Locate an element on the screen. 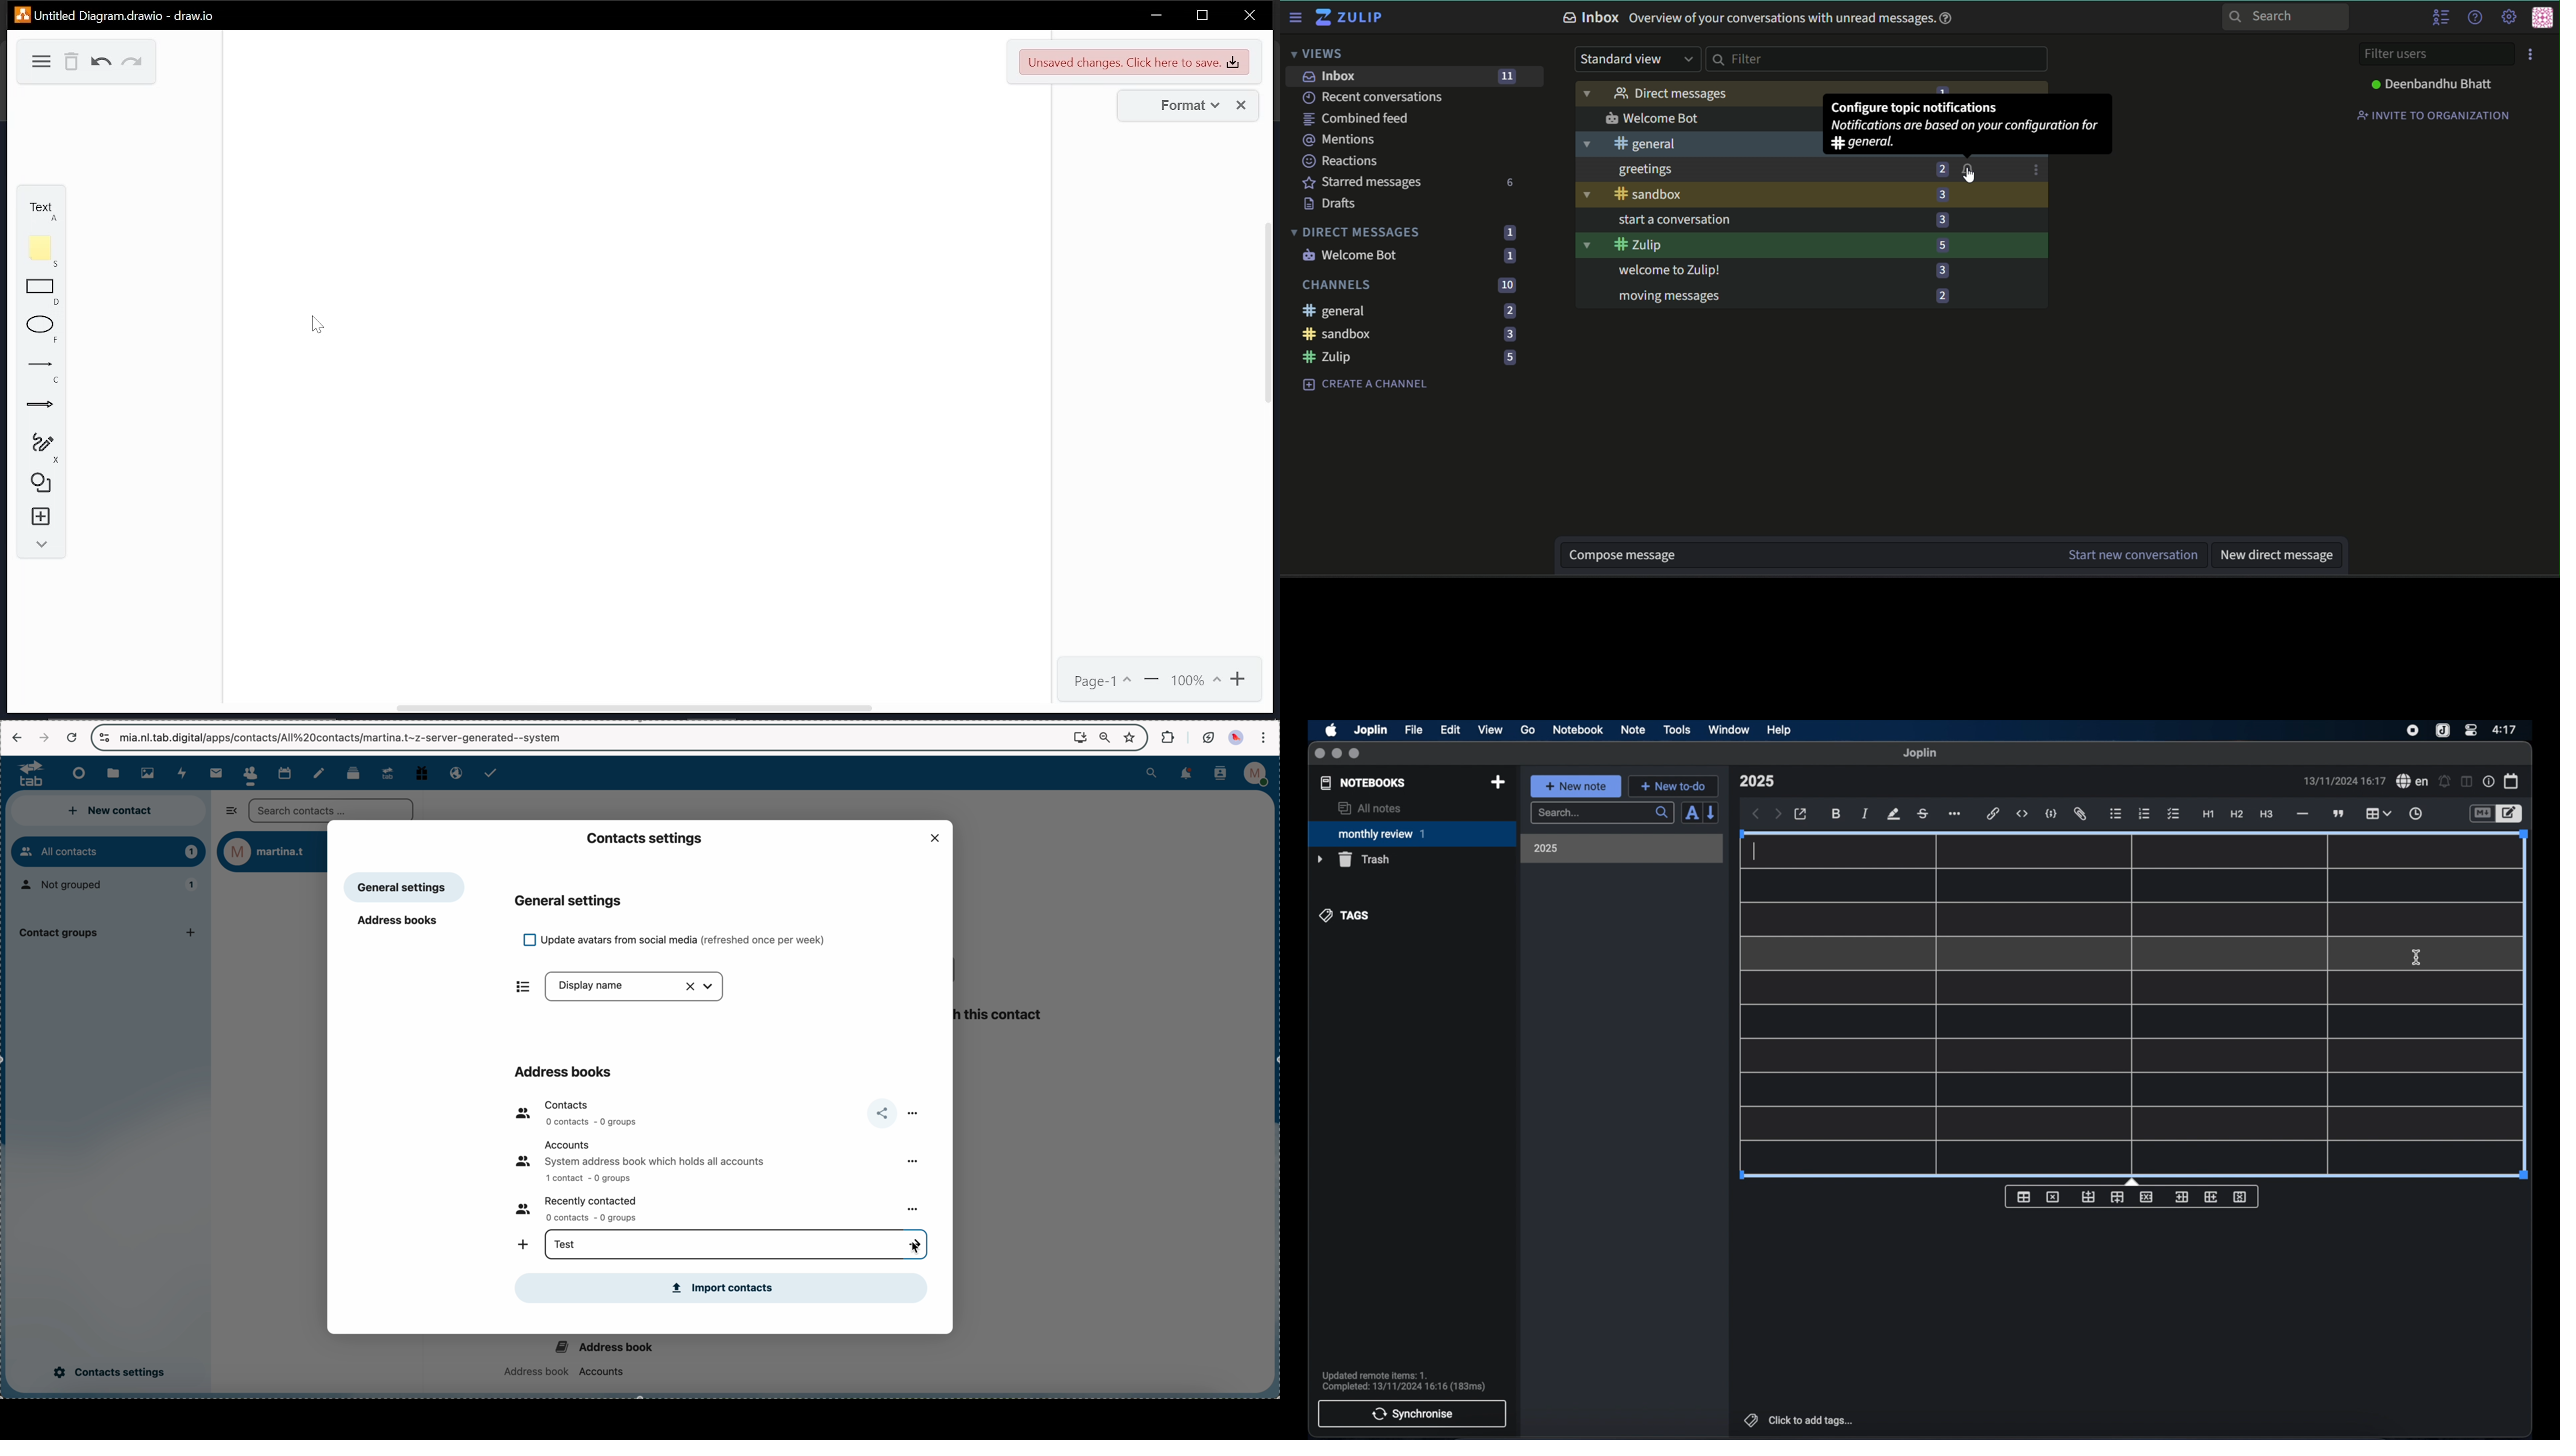  minimize is located at coordinates (1156, 15).